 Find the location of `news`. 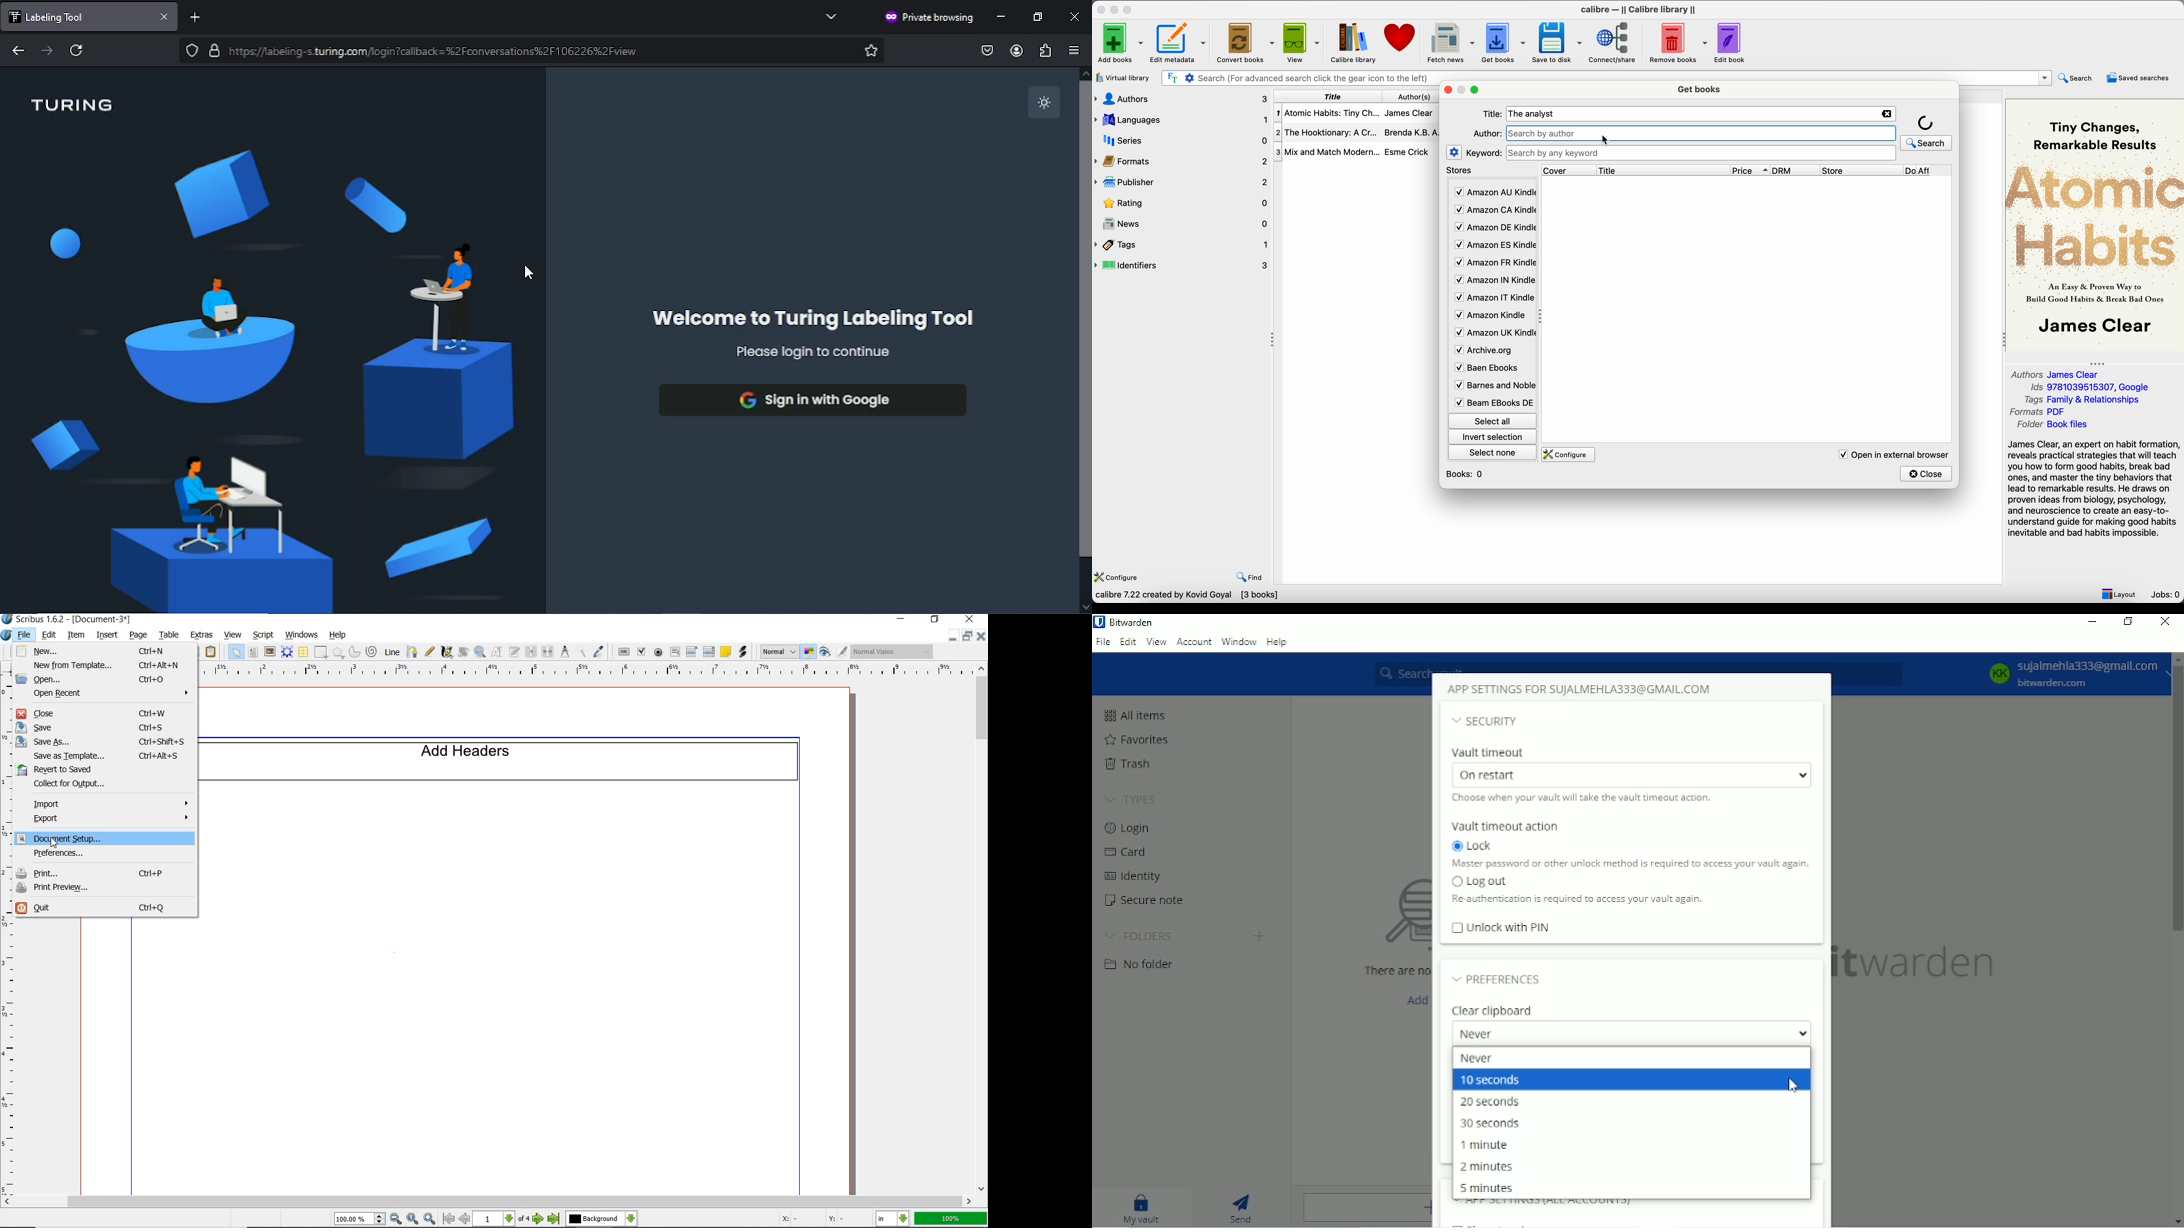

news is located at coordinates (1183, 225).